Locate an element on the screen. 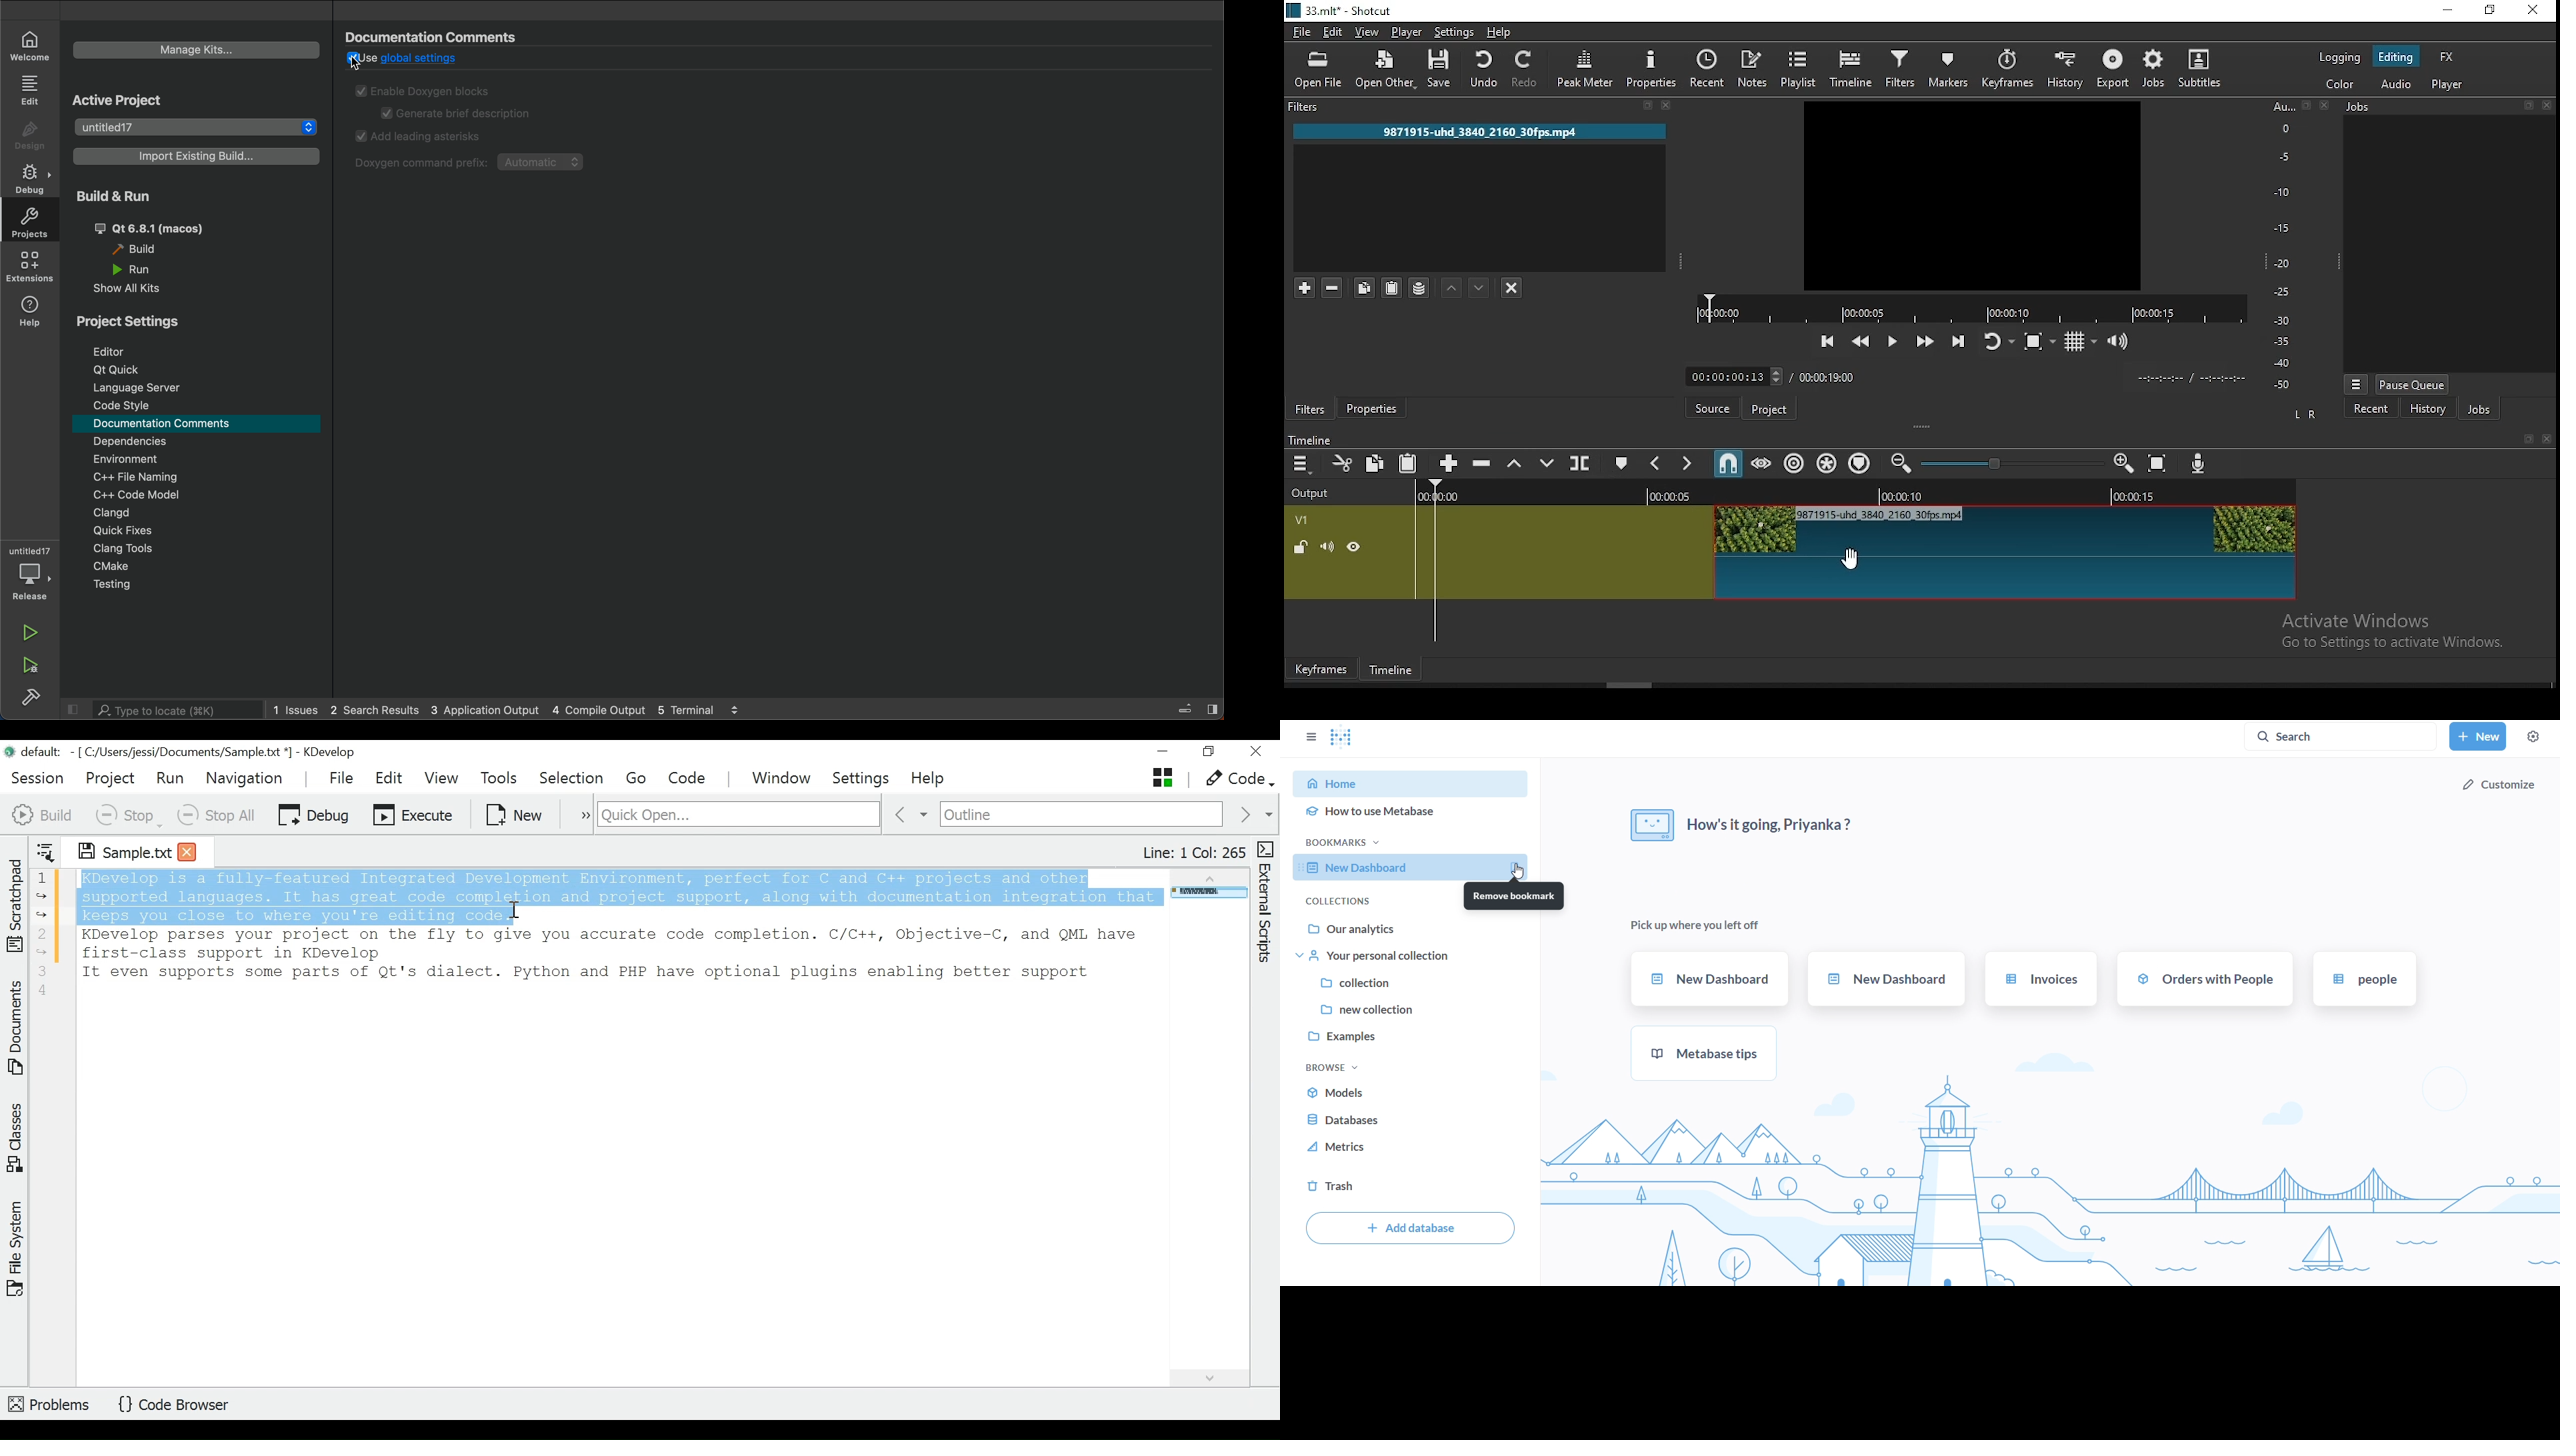 This screenshot has width=2576, height=1456. editor is located at coordinates (119, 352).